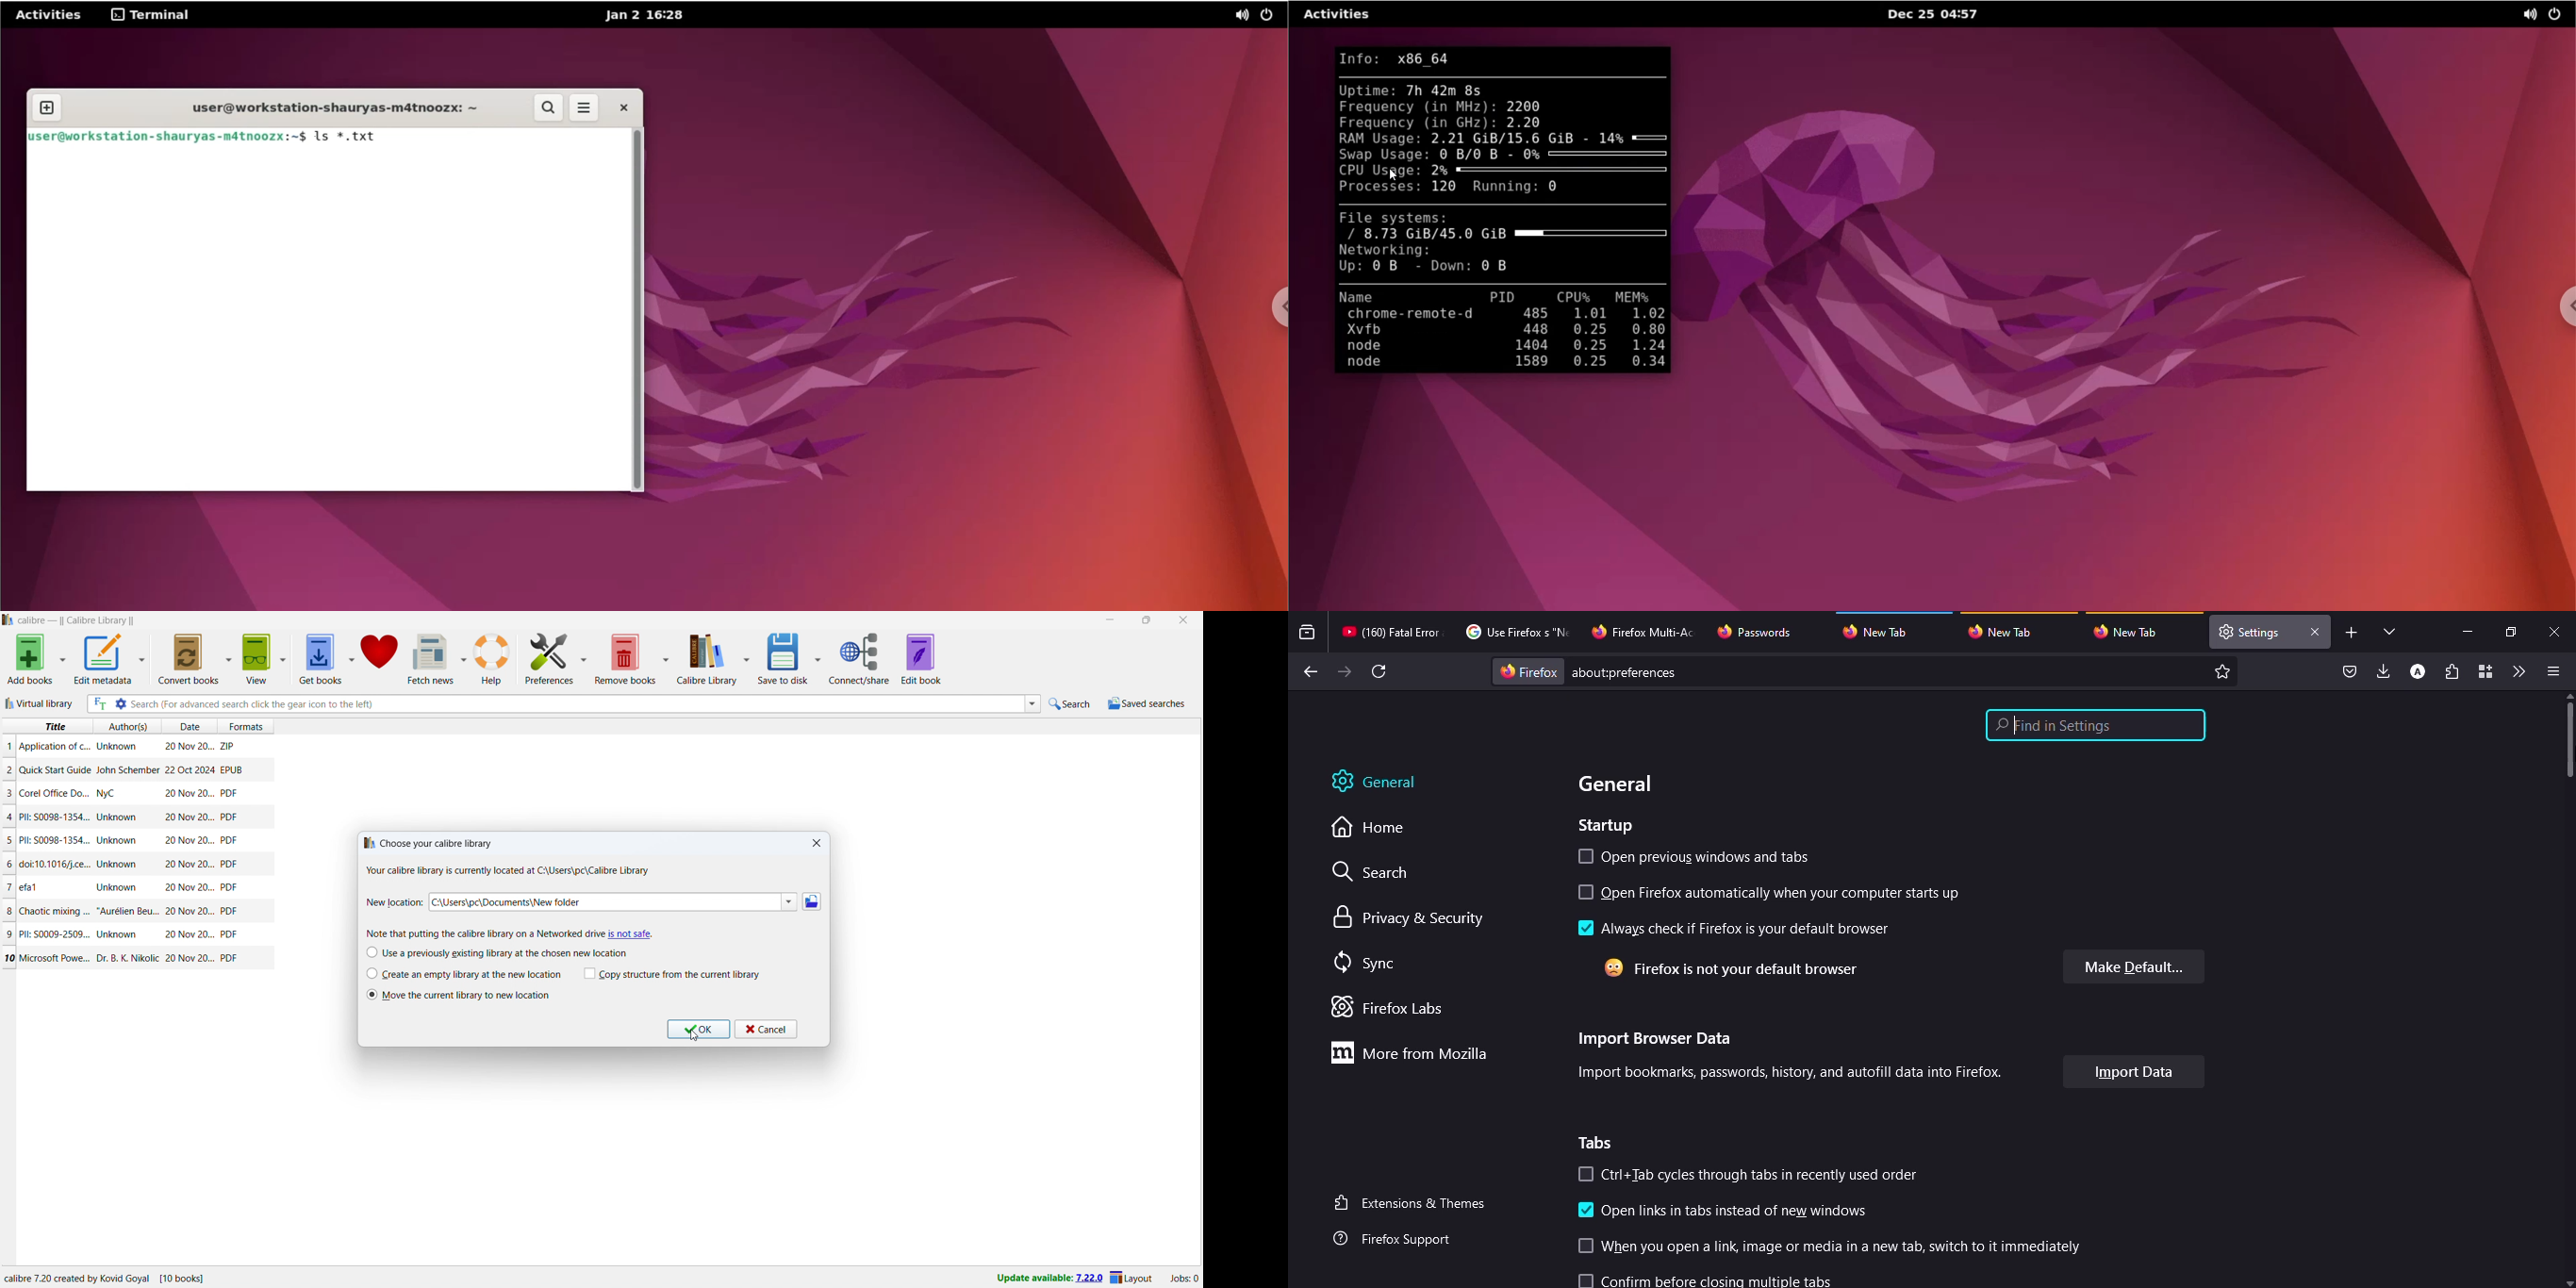 Image resolution: width=2576 pixels, height=1288 pixels. I want to click on tab, so click(1645, 630).